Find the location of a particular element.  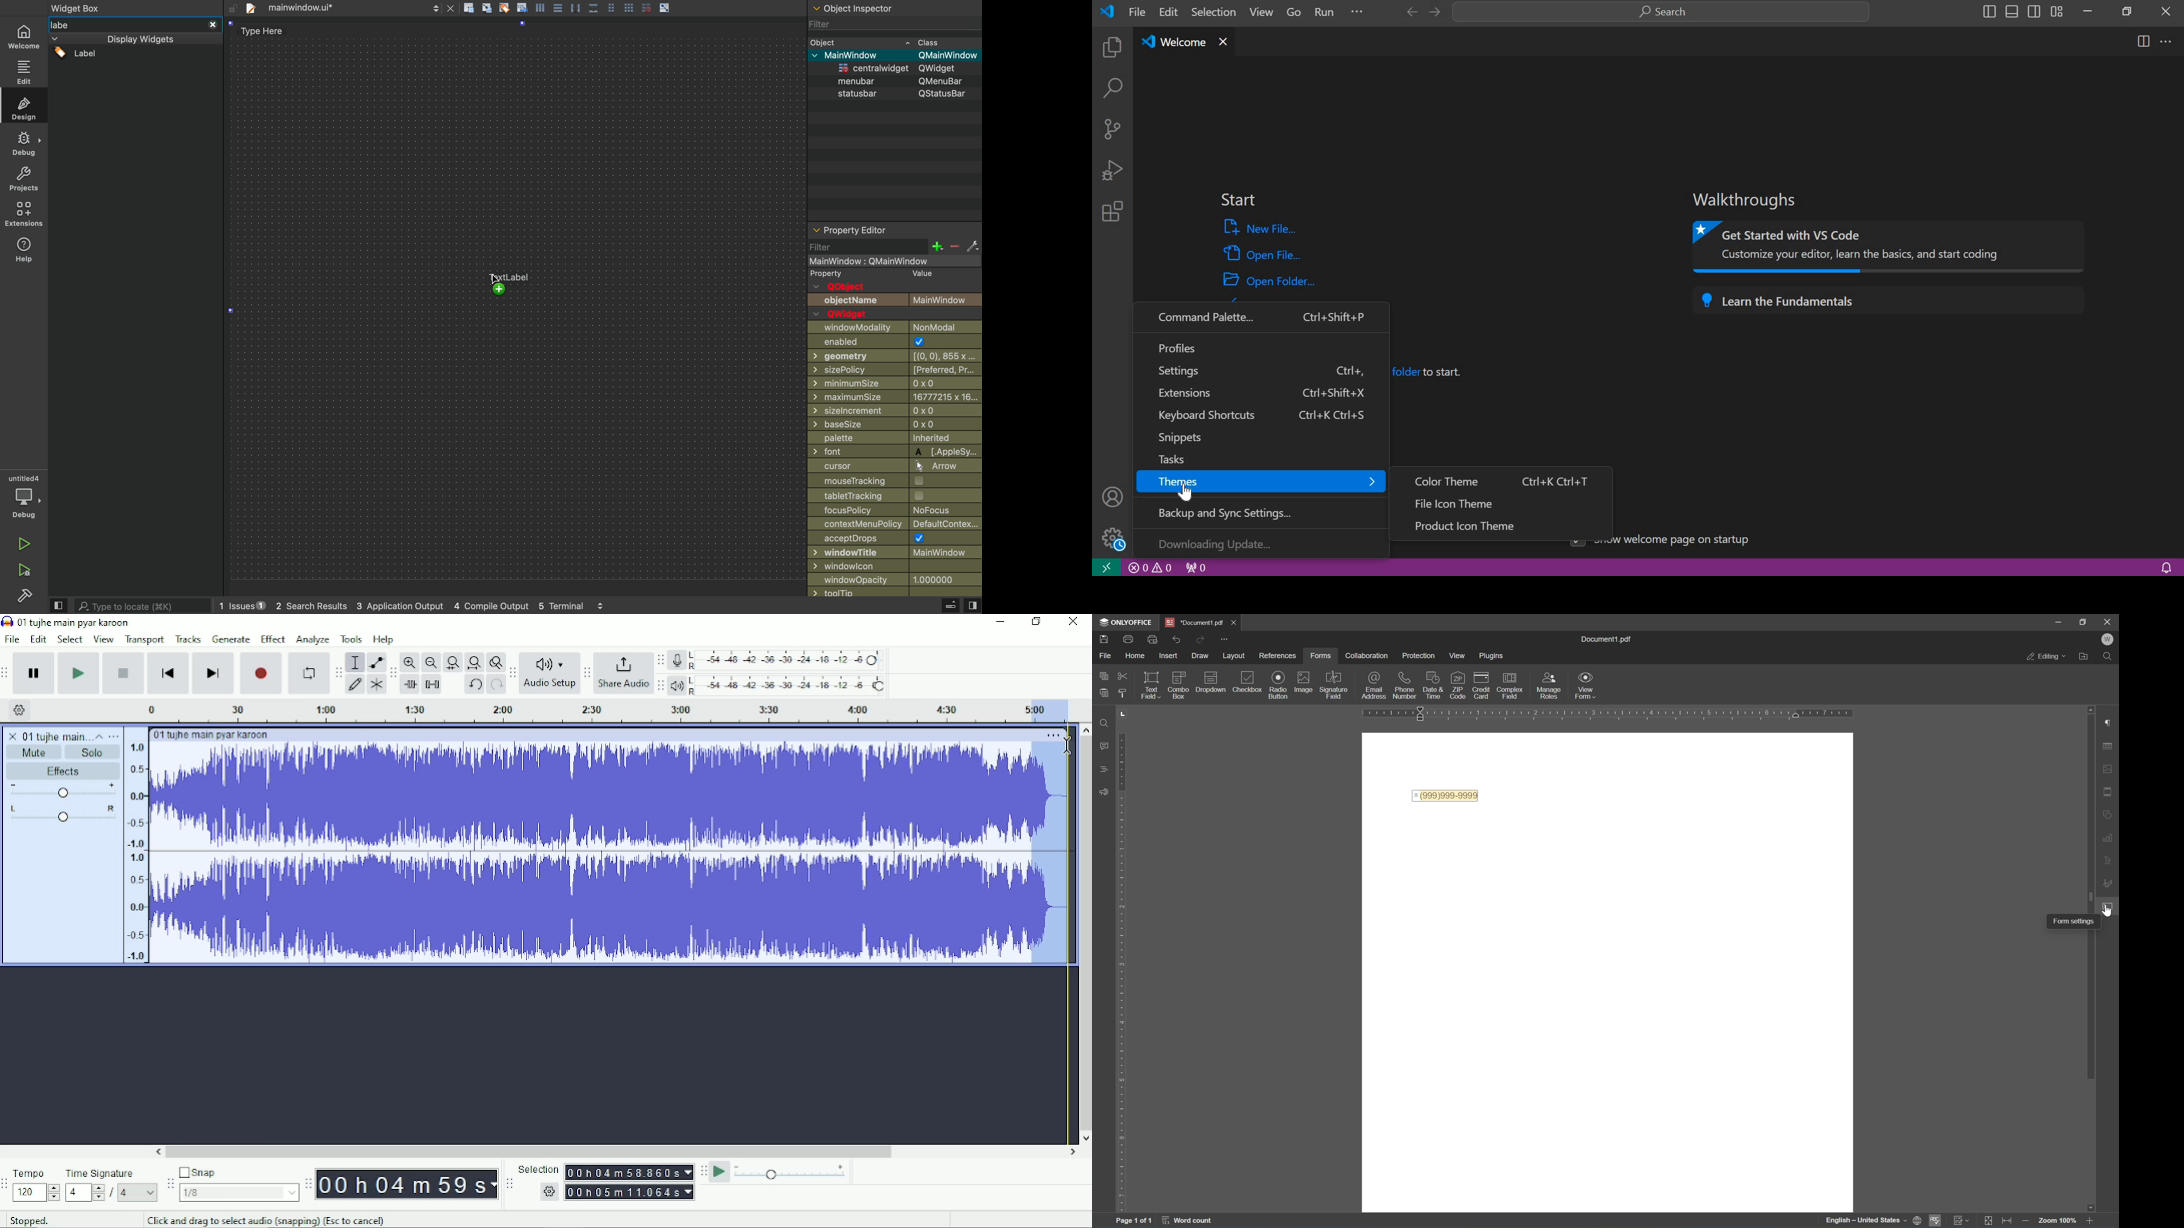

grid is located at coordinates (646, 8).